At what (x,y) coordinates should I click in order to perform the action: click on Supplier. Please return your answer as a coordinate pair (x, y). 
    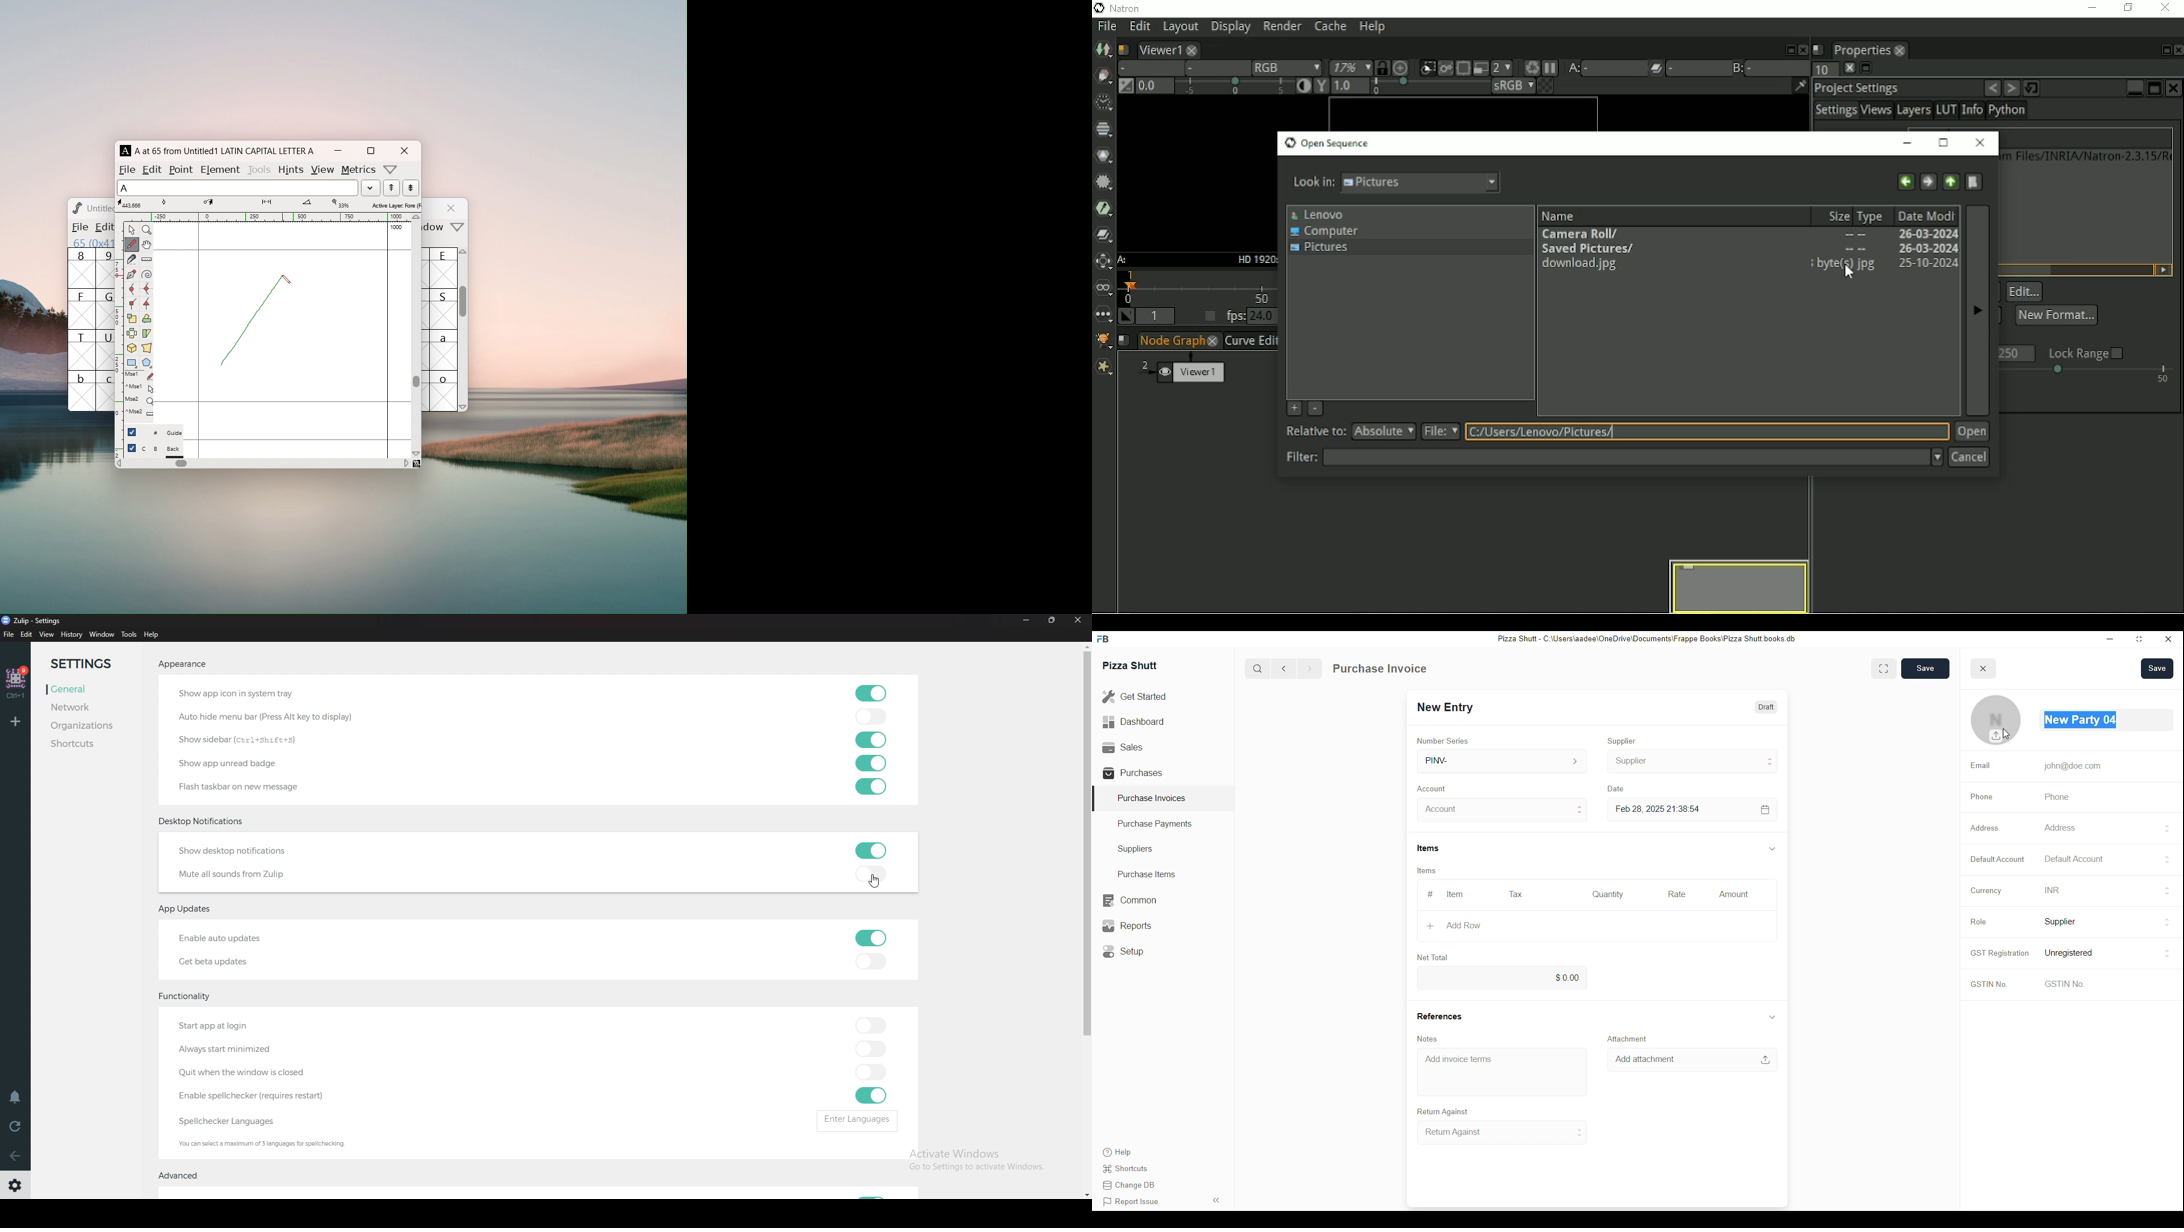
    Looking at the image, I should click on (2061, 922).